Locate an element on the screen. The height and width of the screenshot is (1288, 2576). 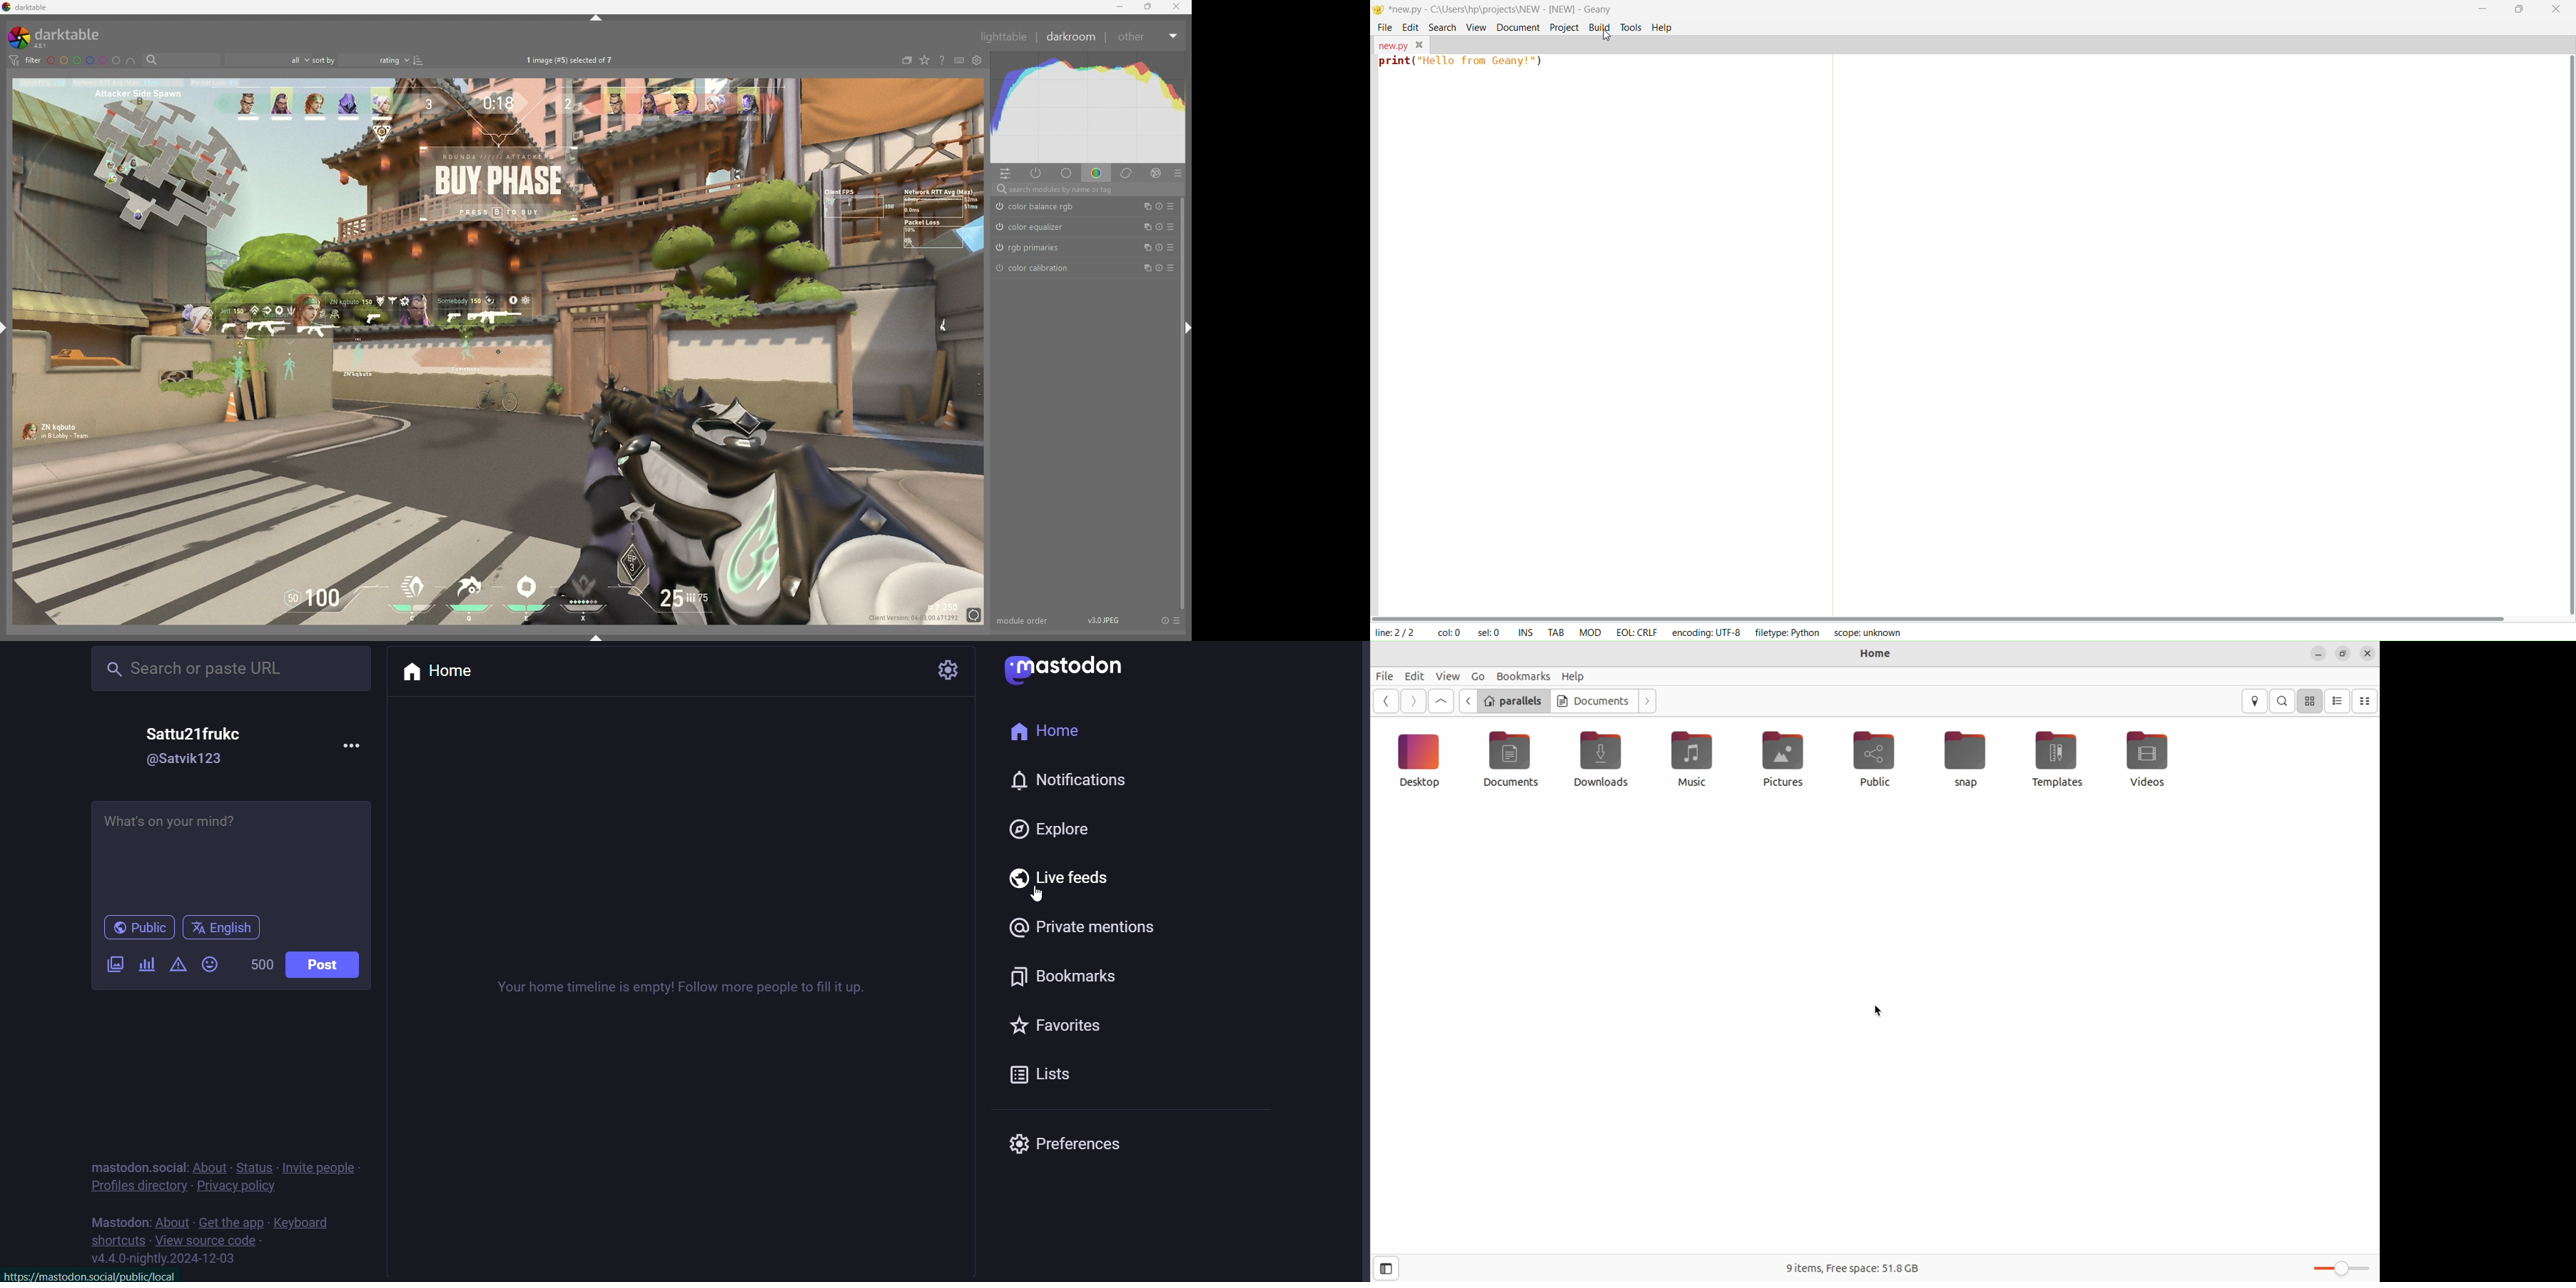
lighttable is located at coordinates (1005, 37).